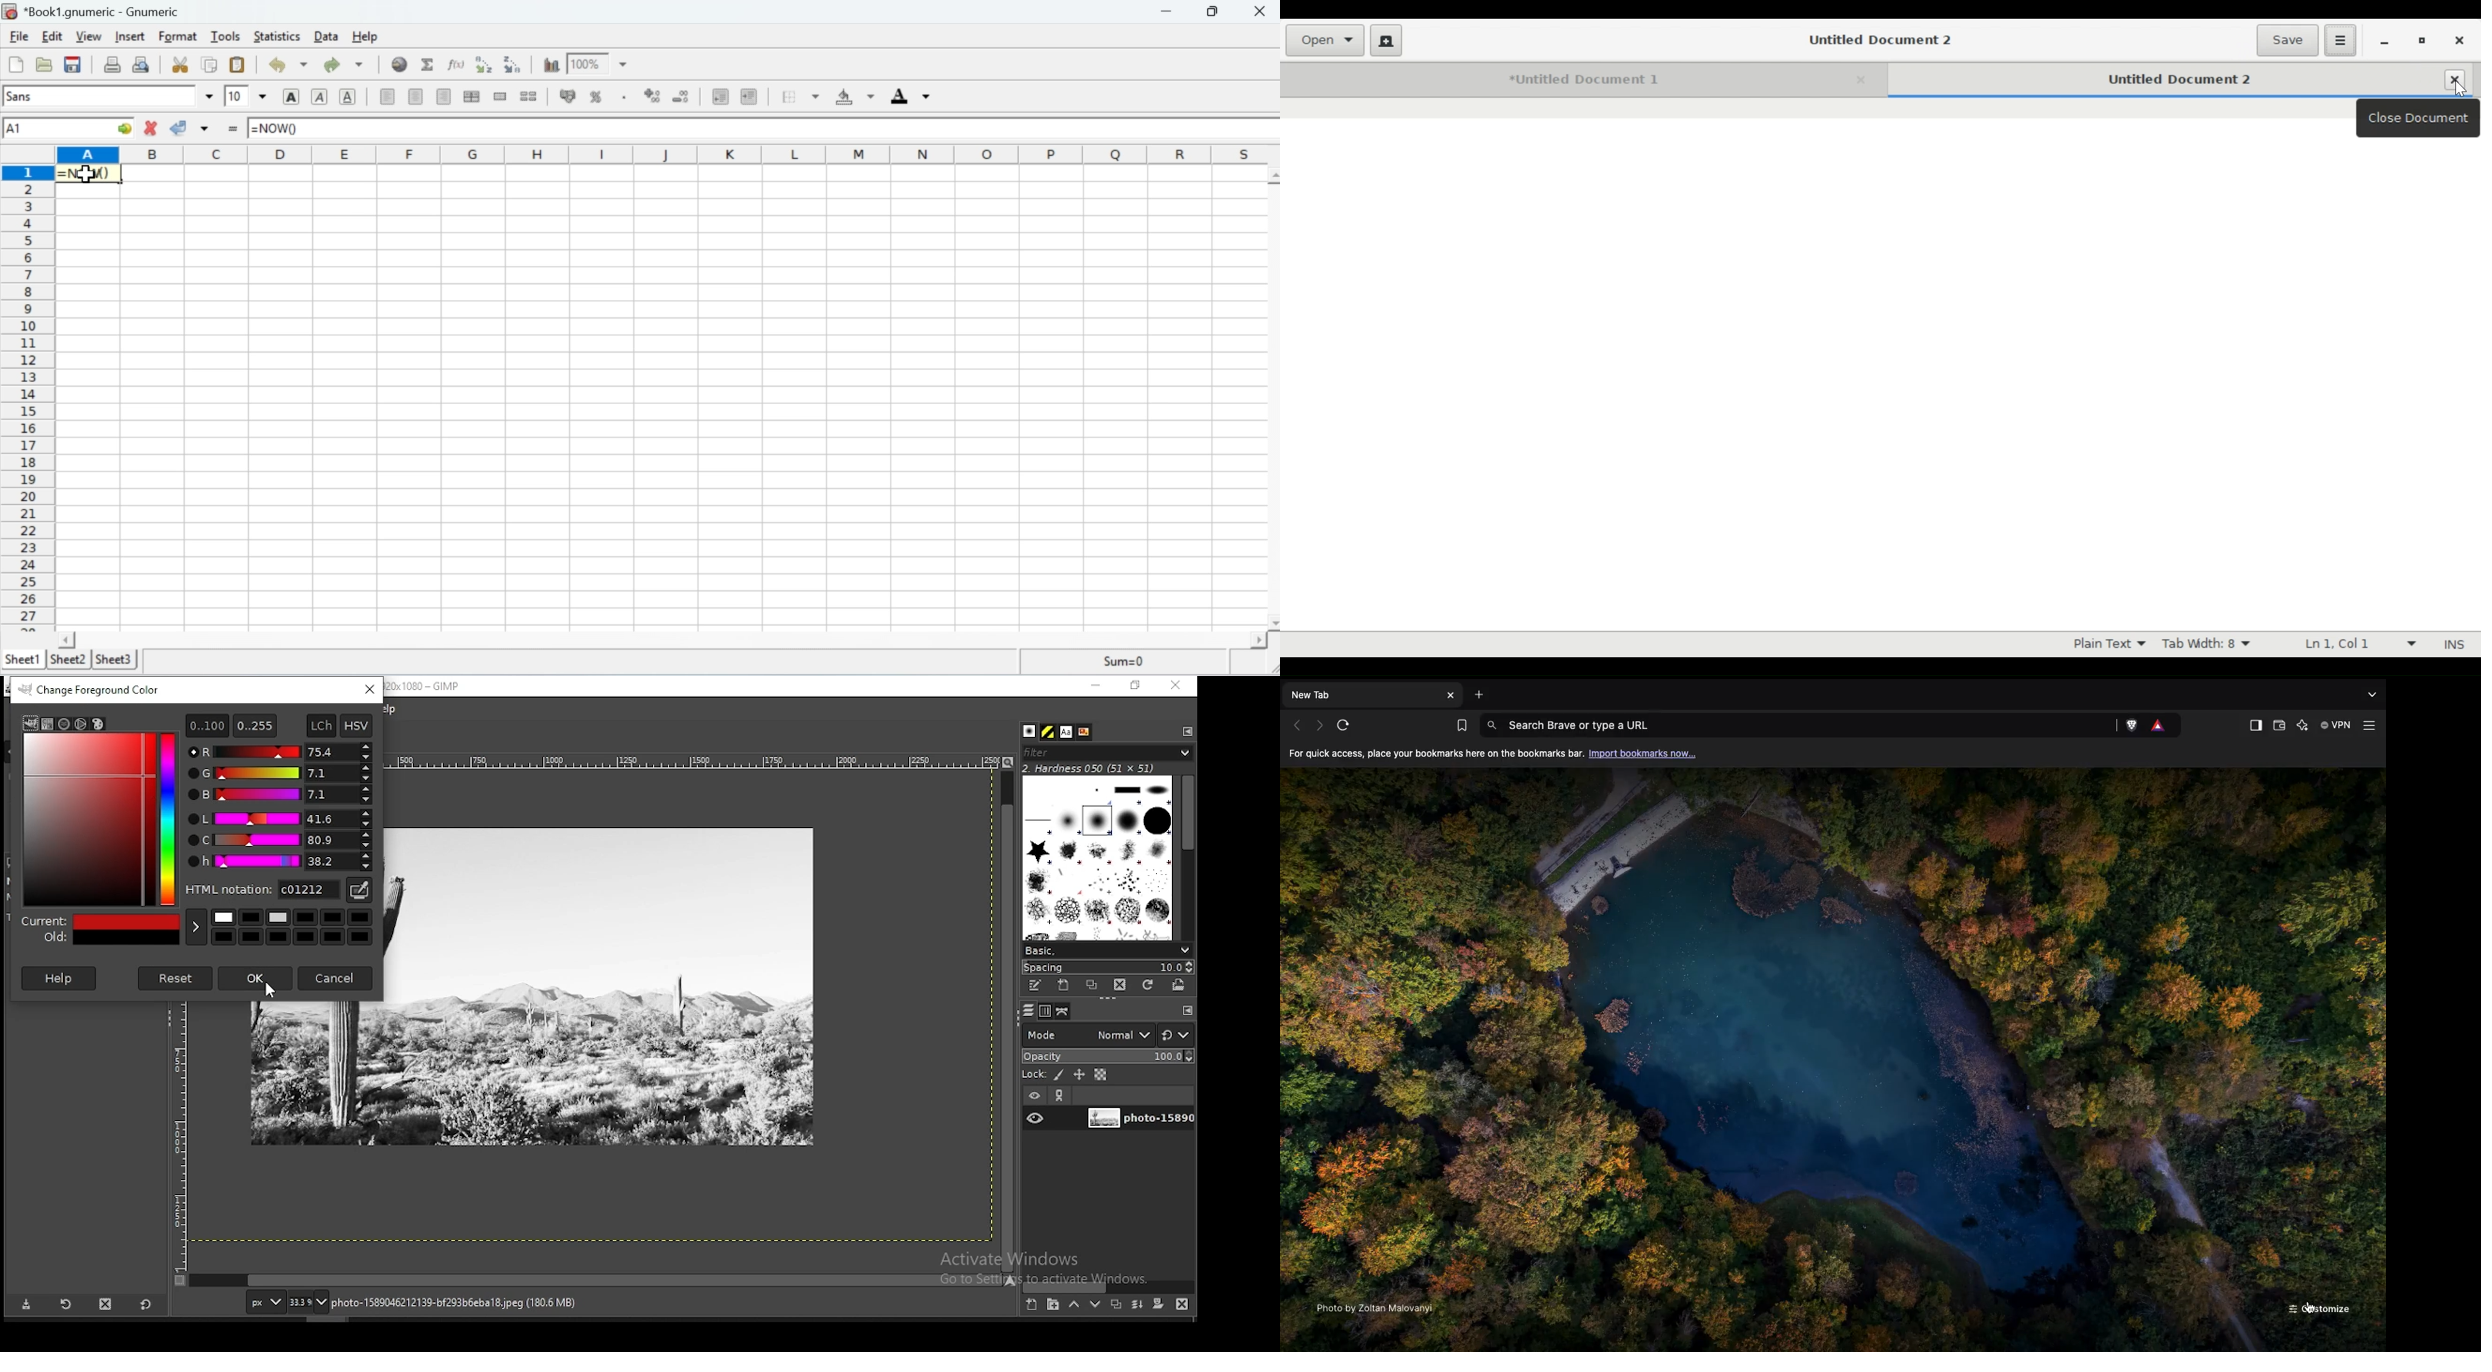 This screenshot has width=2492, height=1372. Describe the element at coordinates (650, 93) in the screenshot. I see `Increase the number of decimals displayed` at that location.